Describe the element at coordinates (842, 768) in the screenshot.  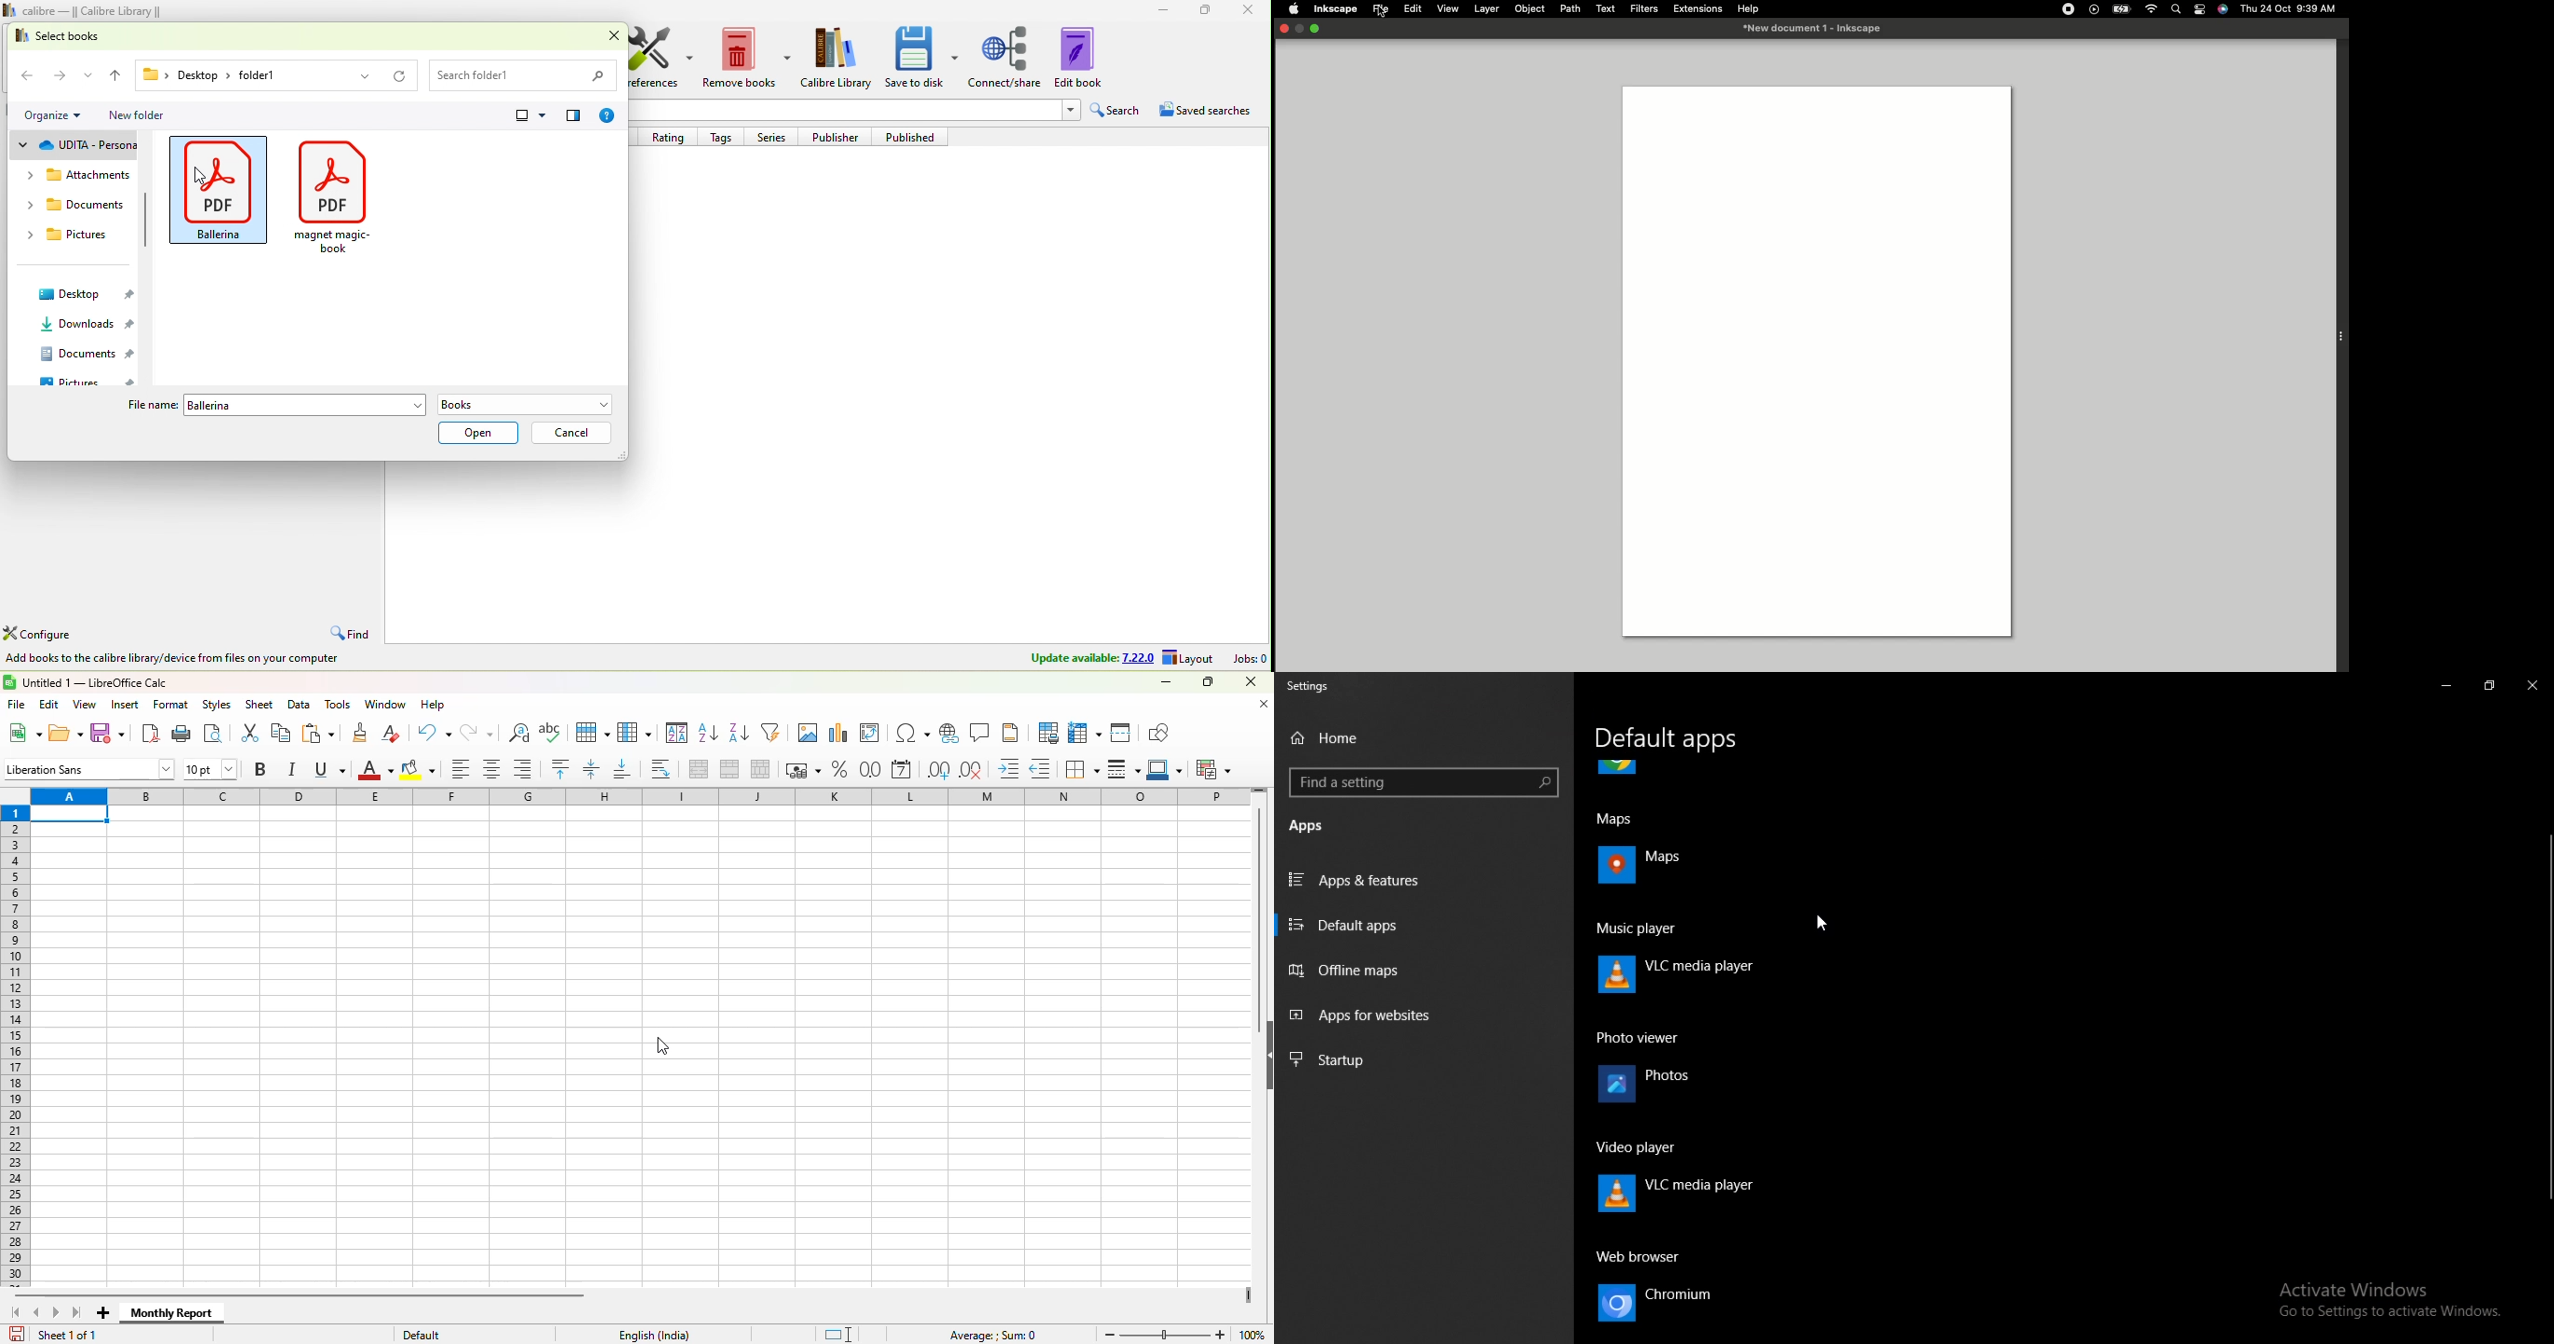
I see `format as percent` at that location.